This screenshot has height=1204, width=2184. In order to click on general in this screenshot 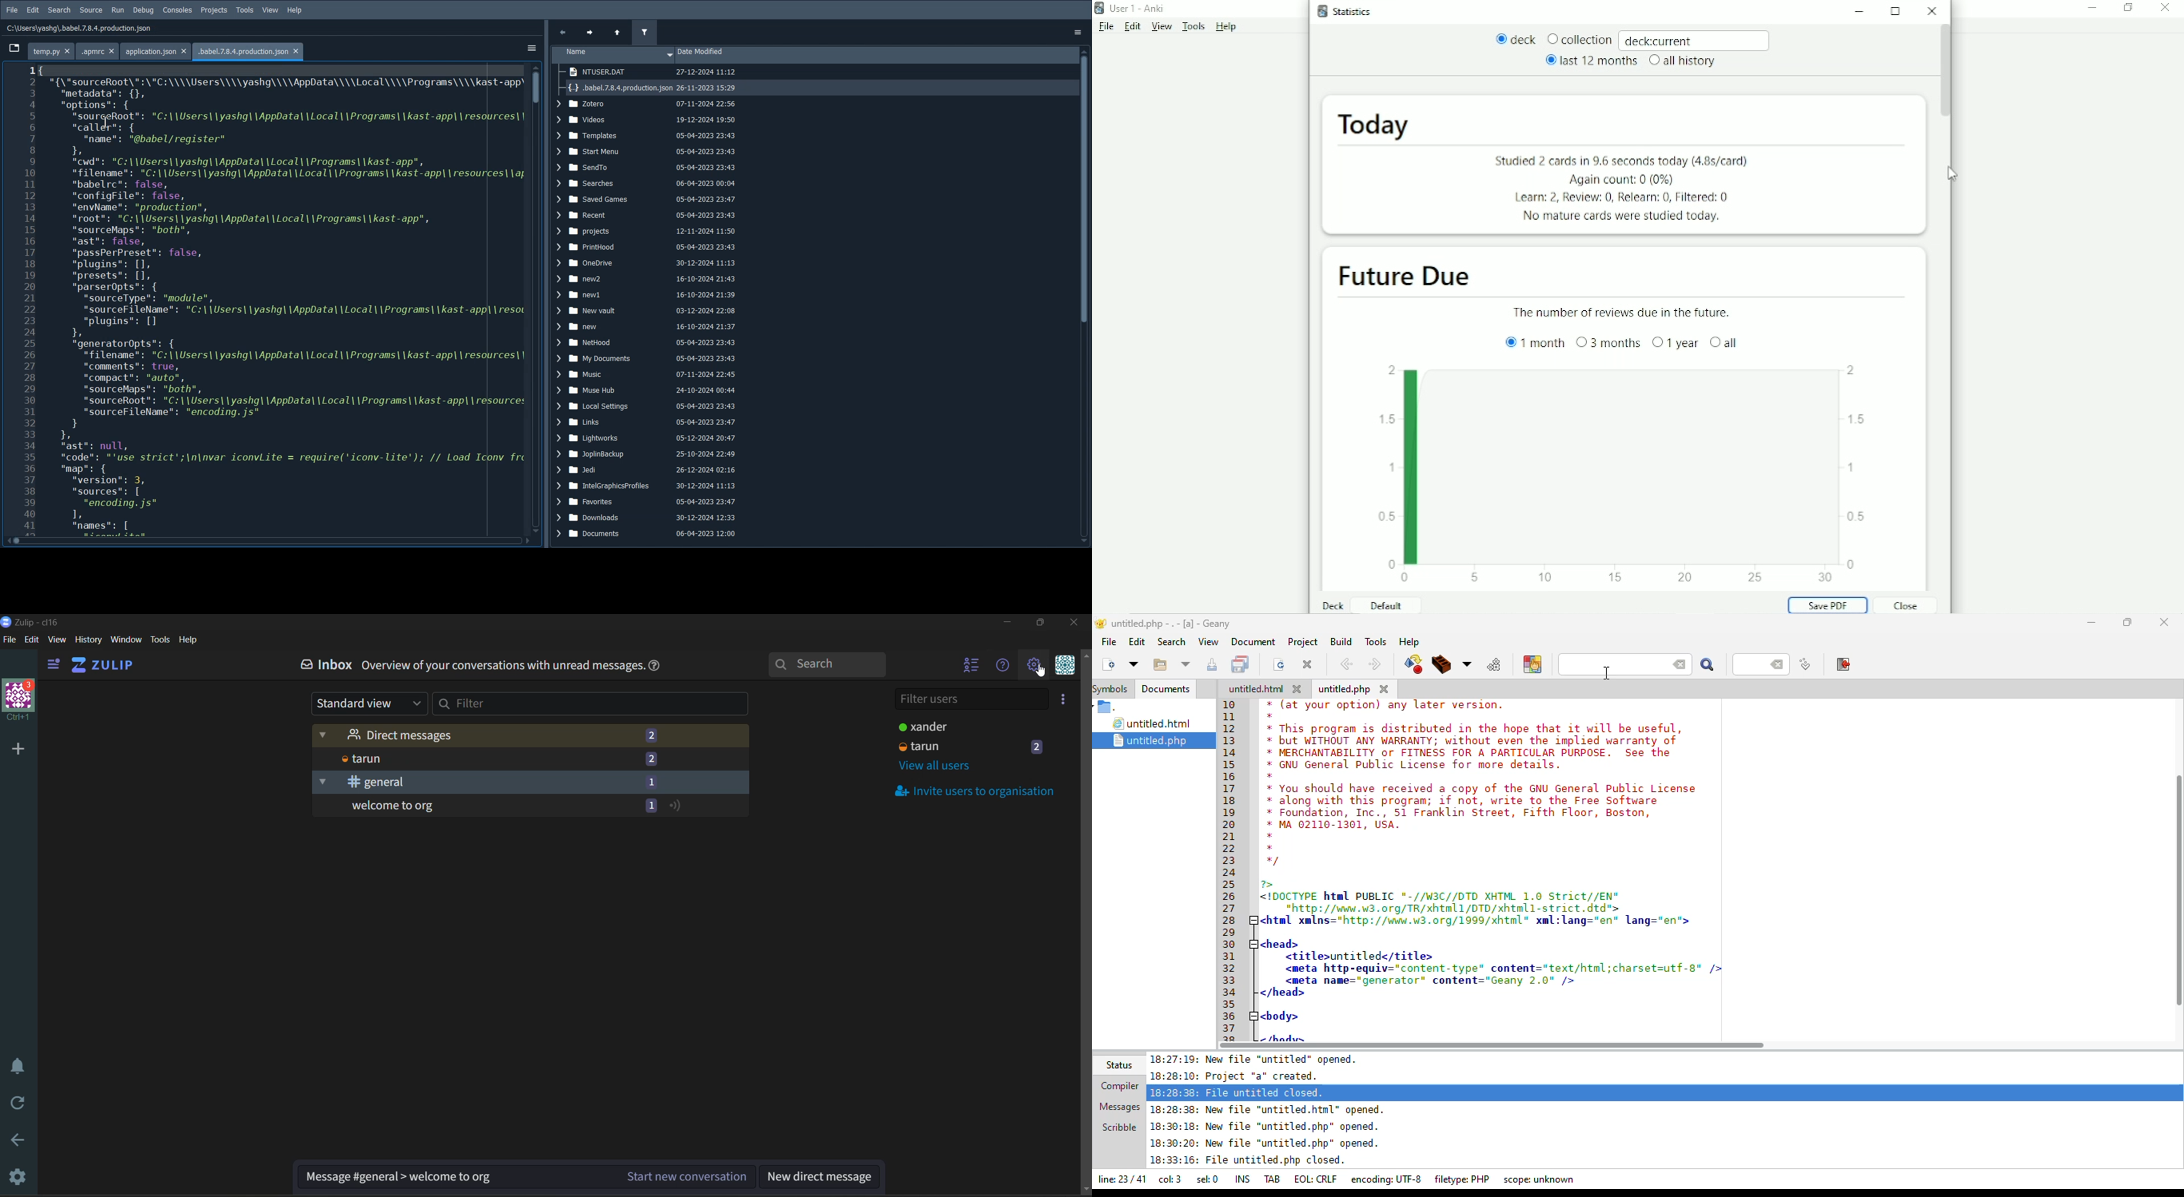, I will do `click(471, 781)`.